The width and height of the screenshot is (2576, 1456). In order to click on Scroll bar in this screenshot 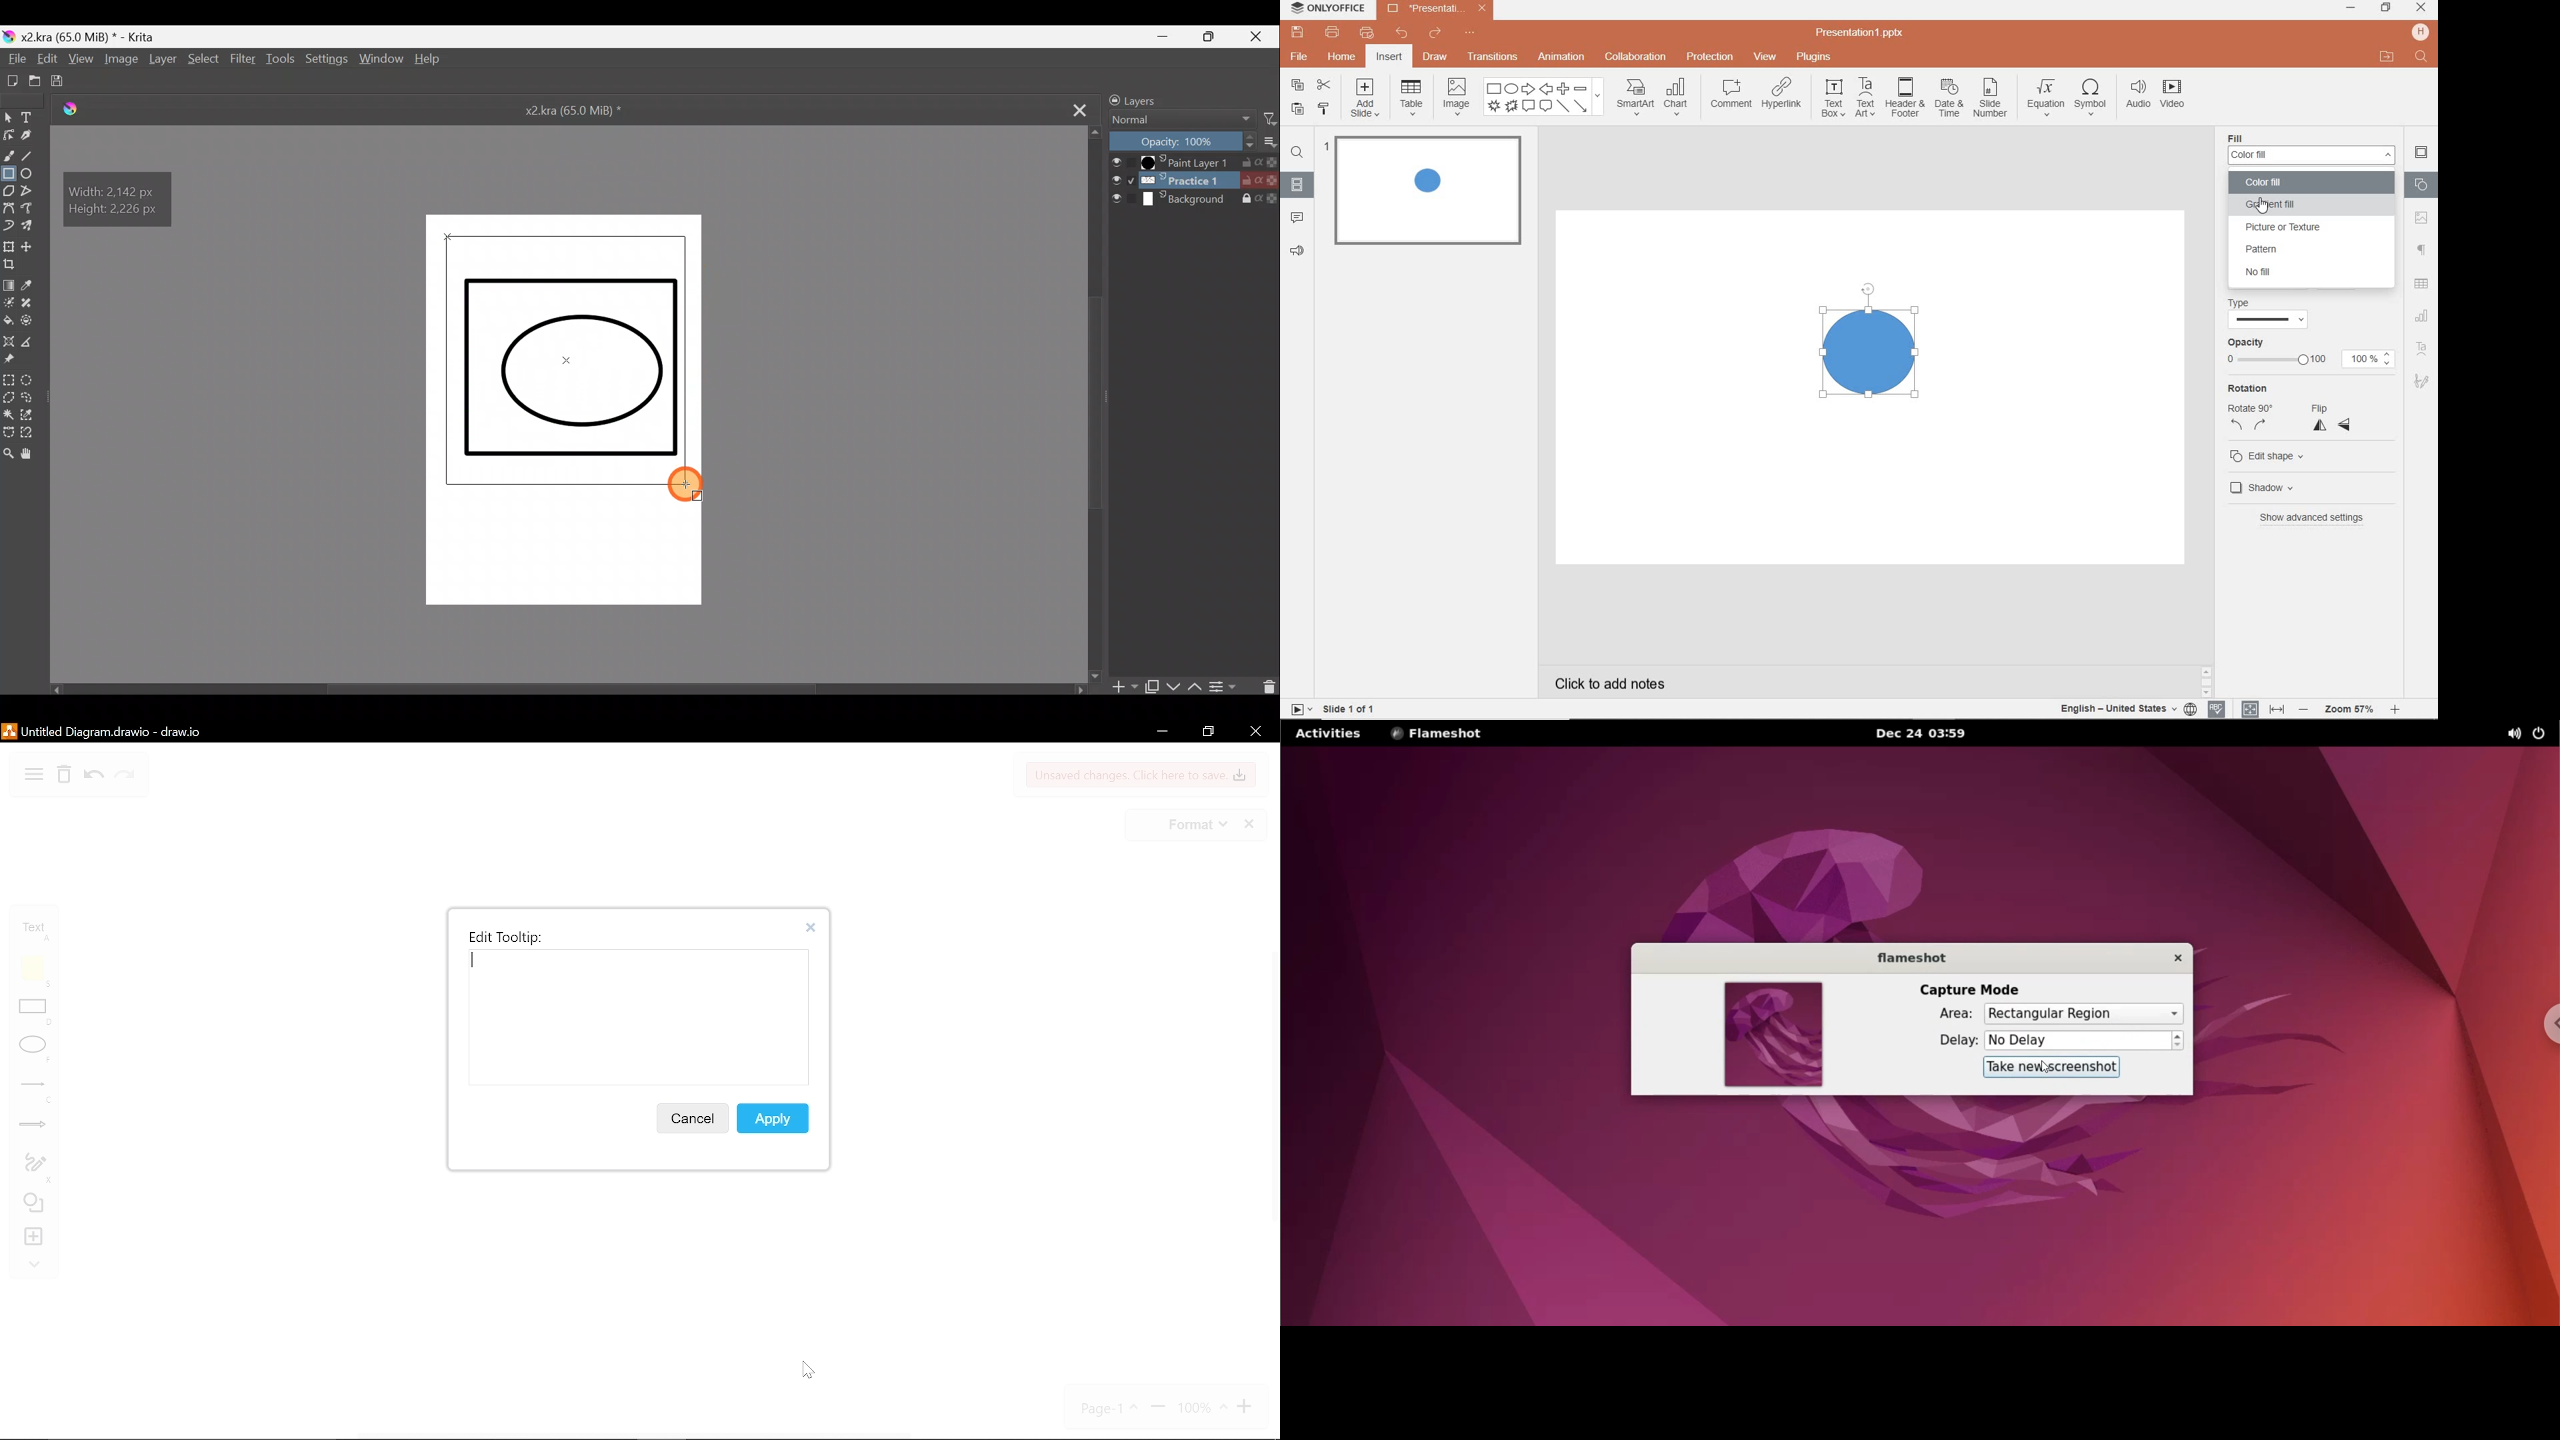, I will do `click(575, 688)`.